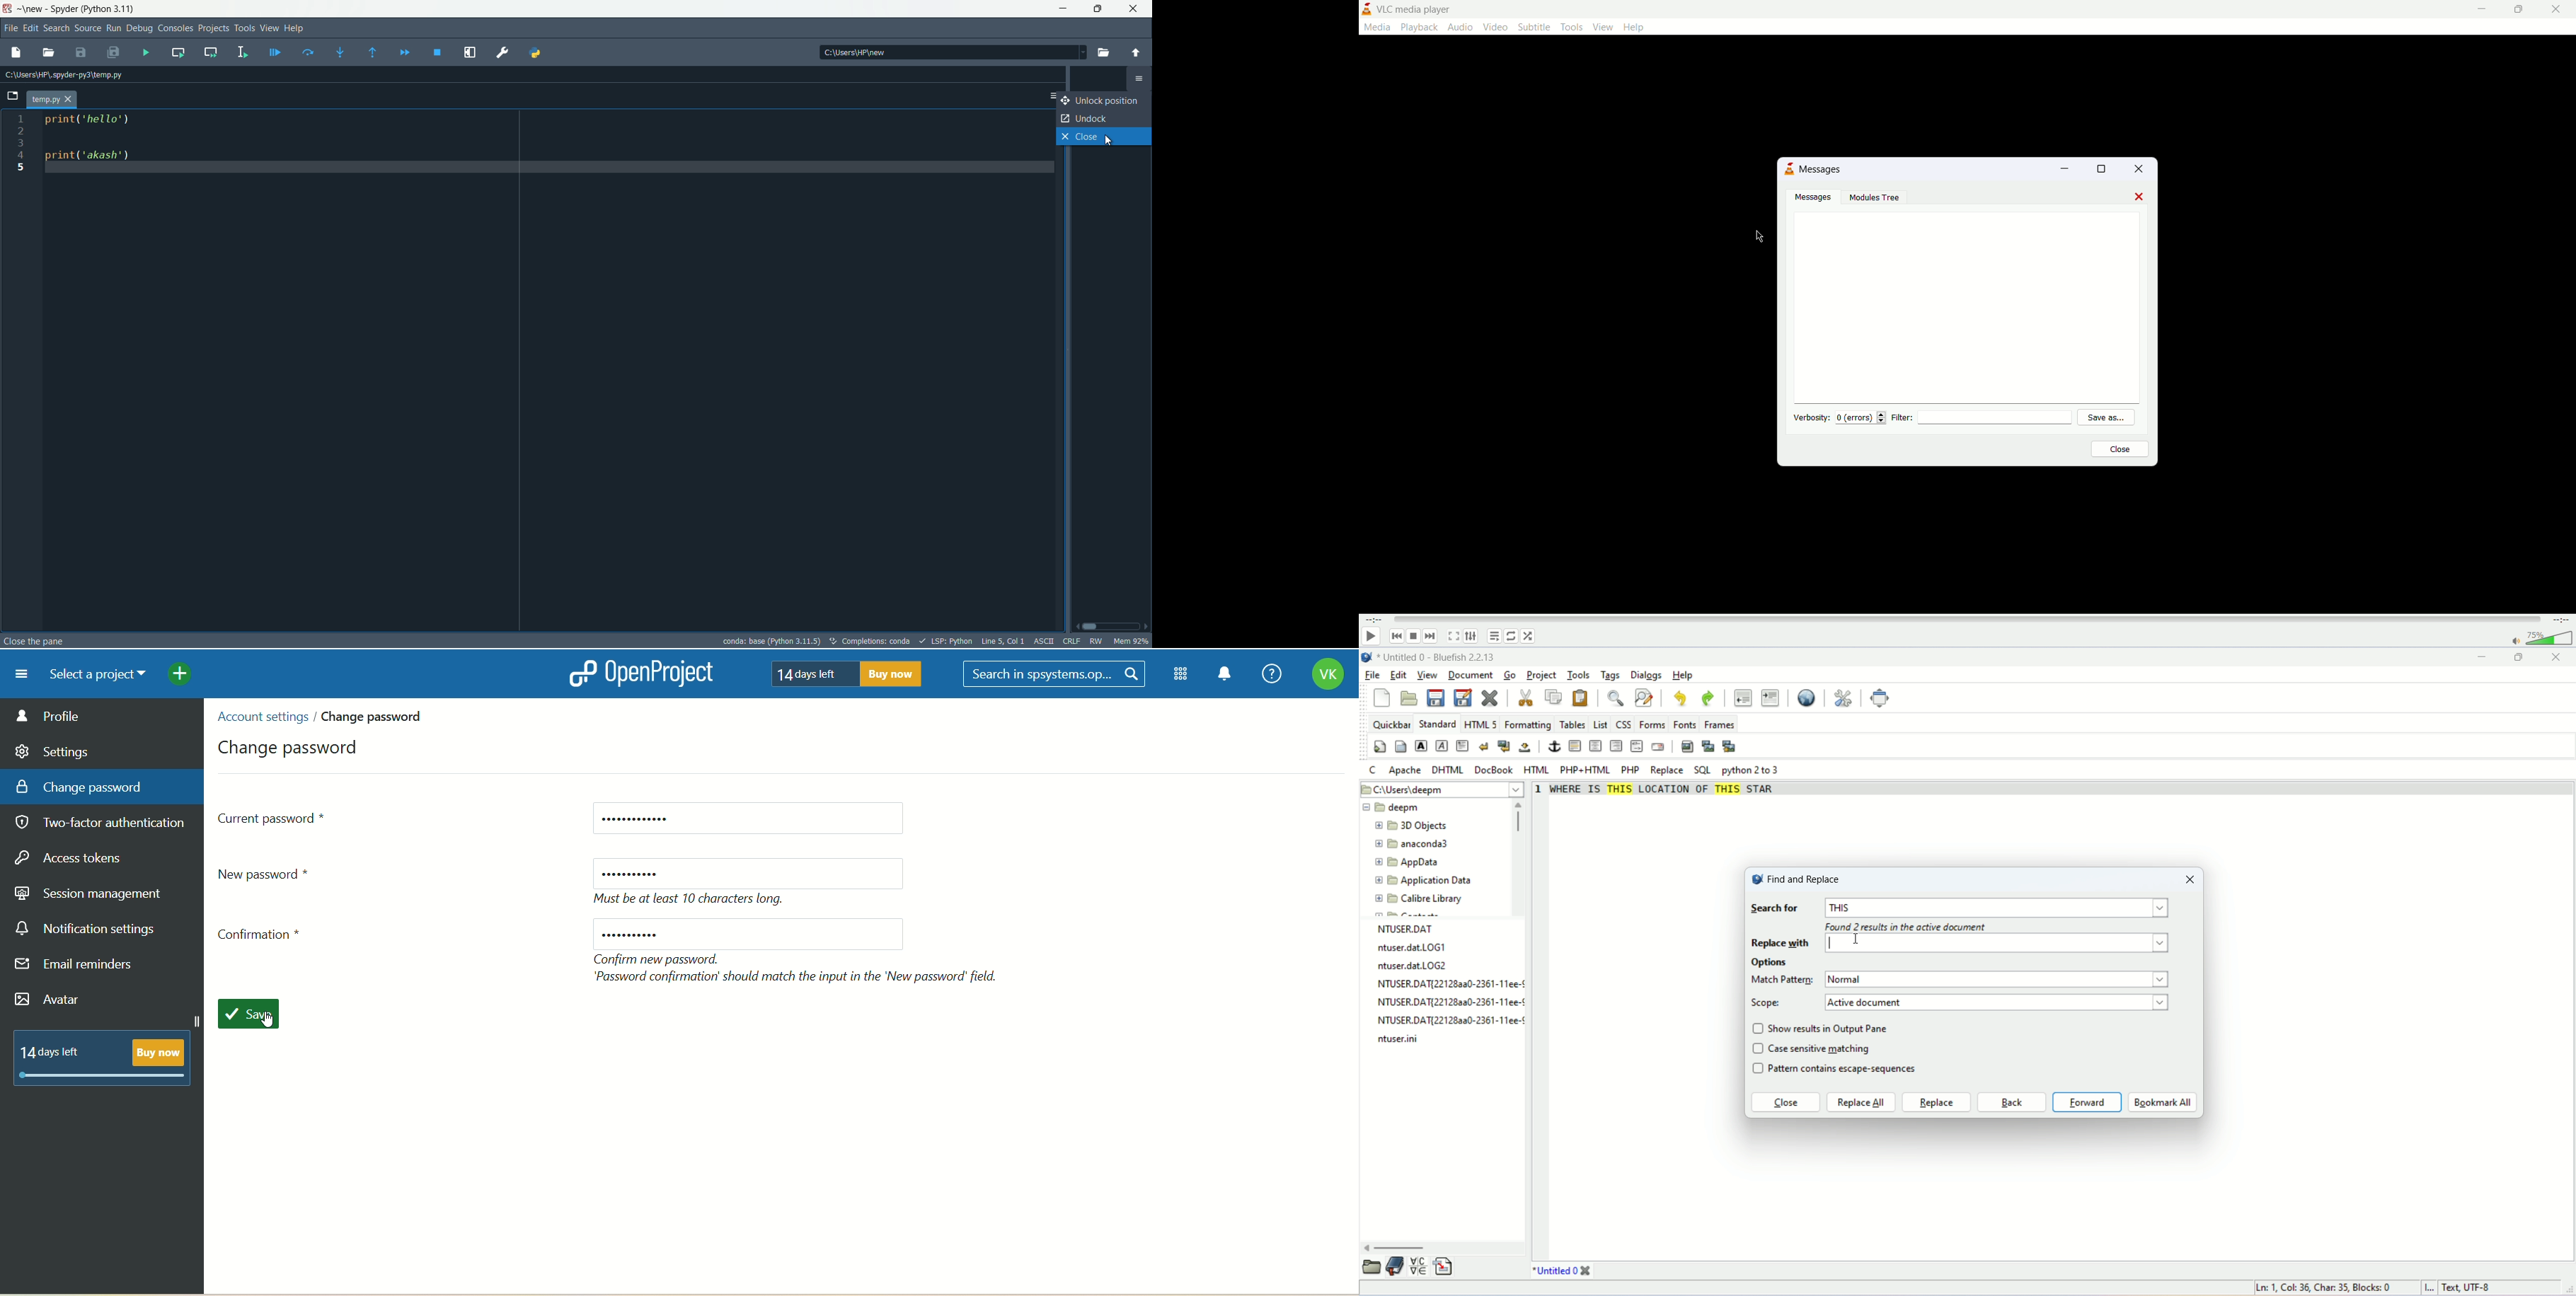  What do you see at coordinates (294, 28) in the screenshot?
I see `Help Menu` at bounding box center [294, 28].